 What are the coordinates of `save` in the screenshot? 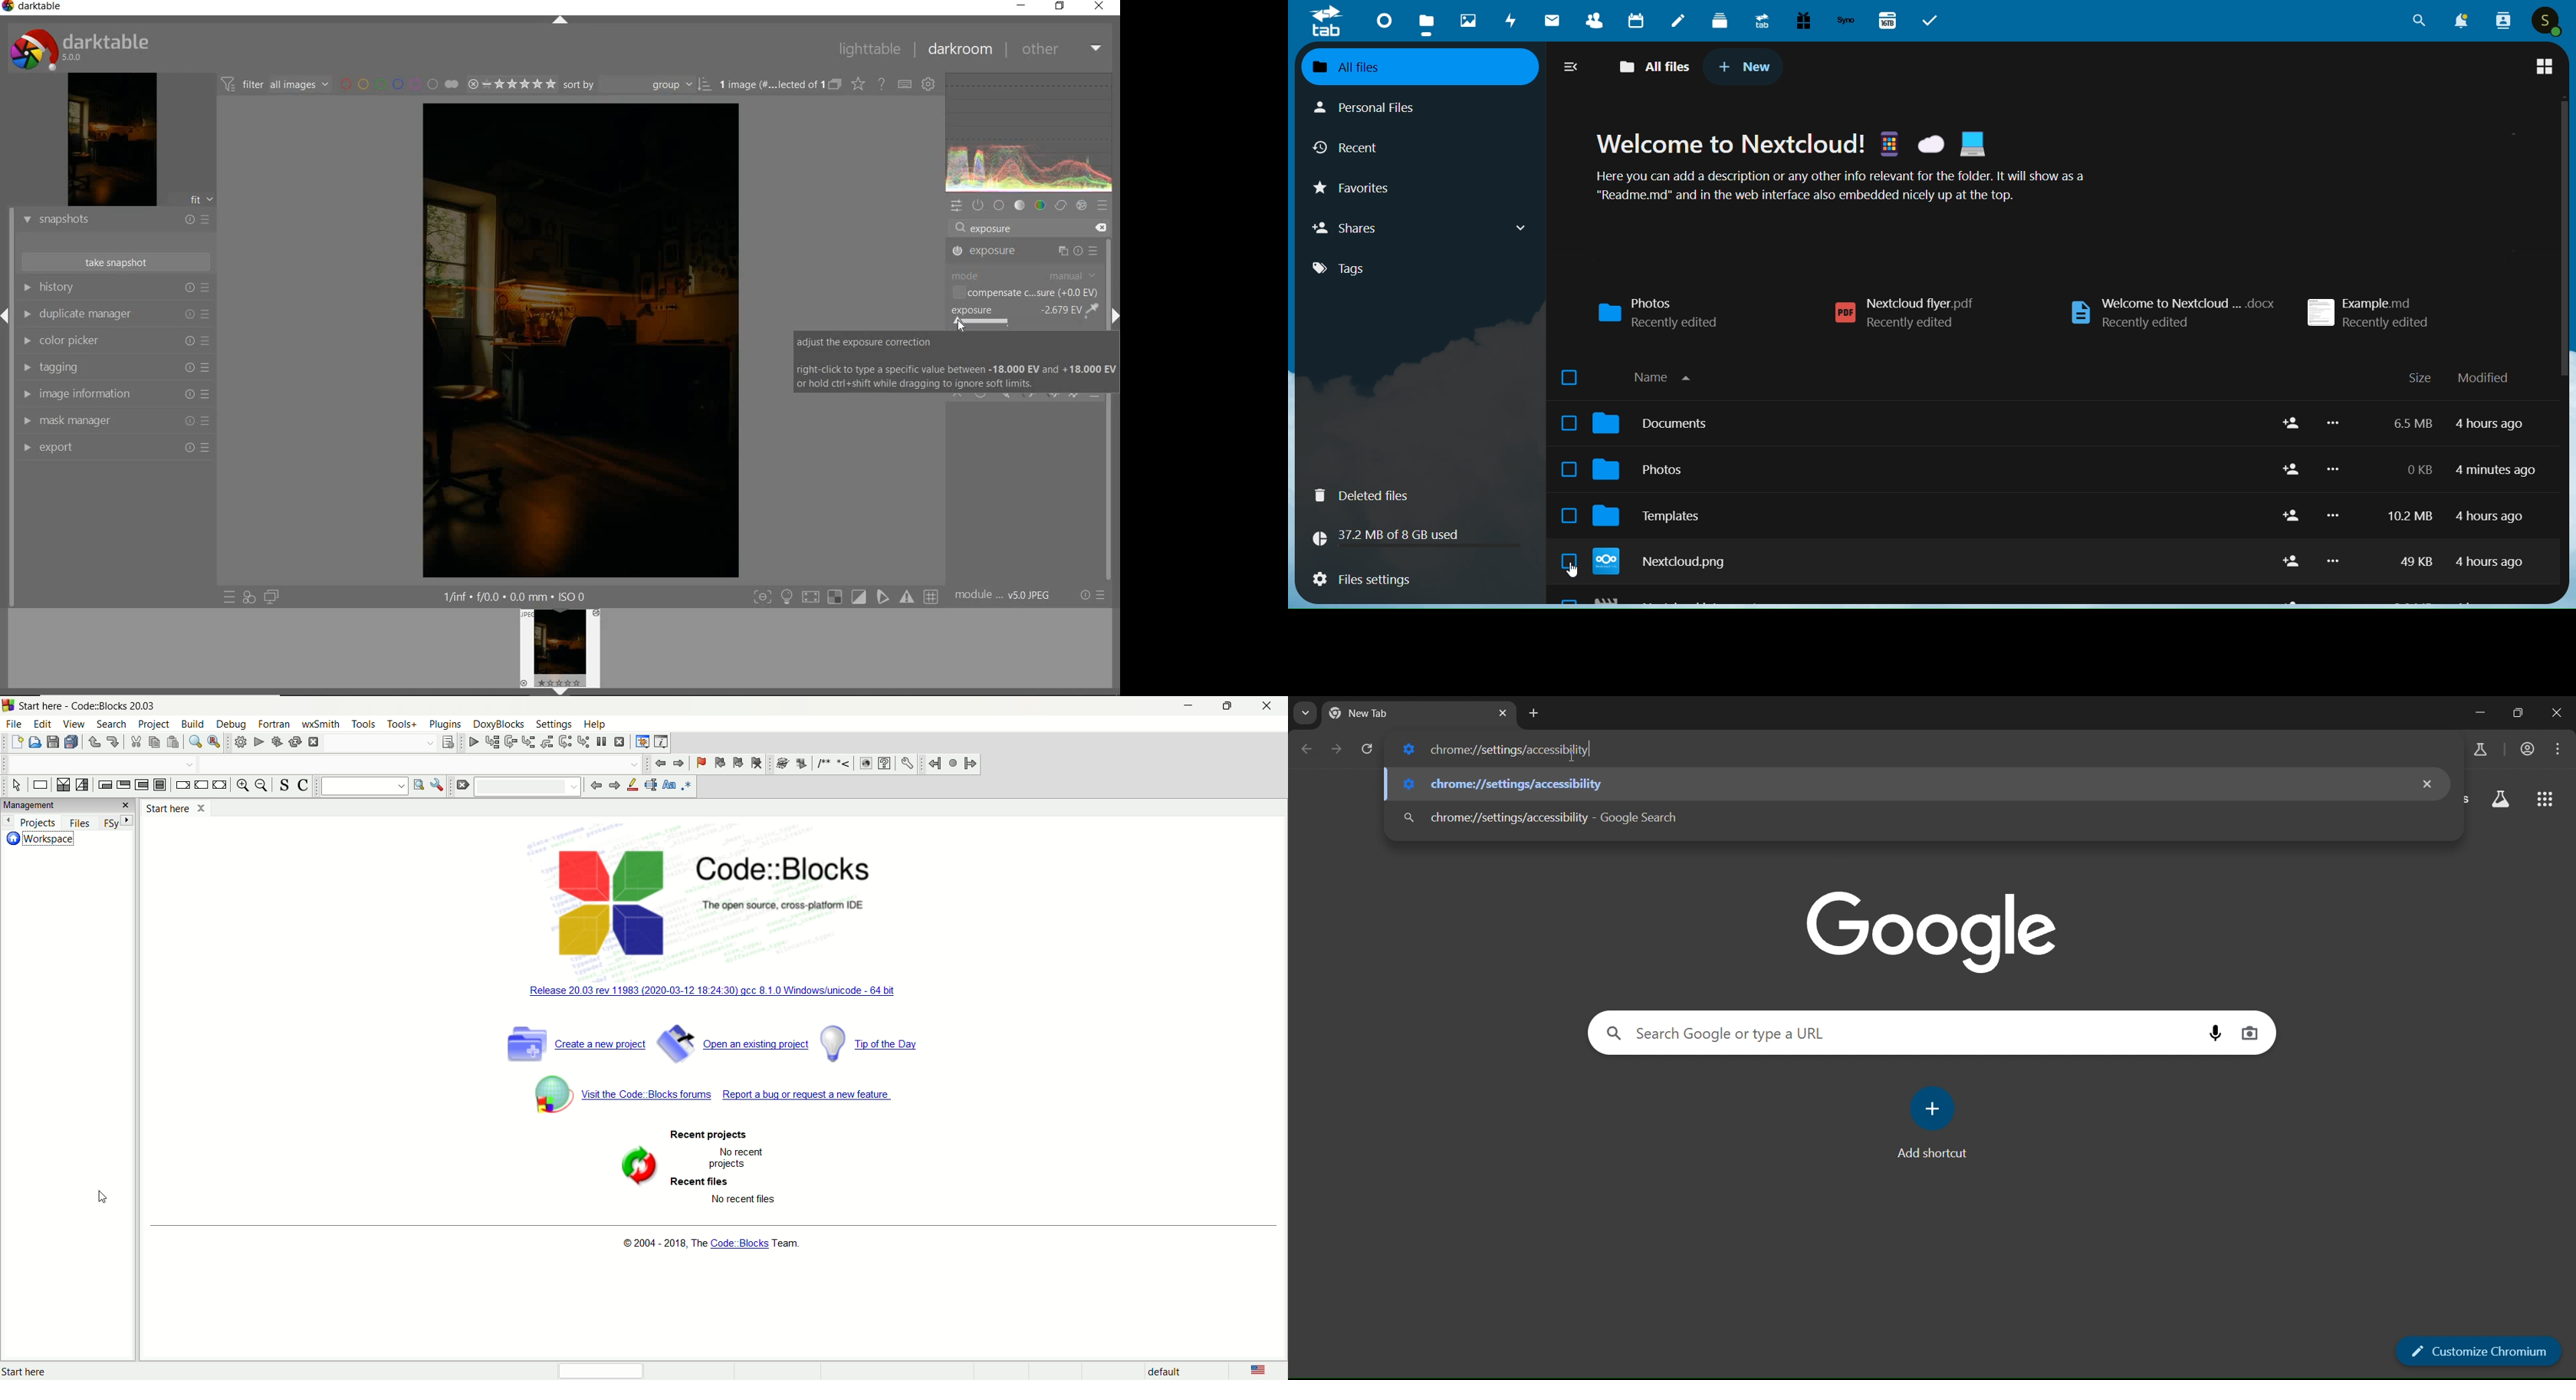 It's located at (52, 742).